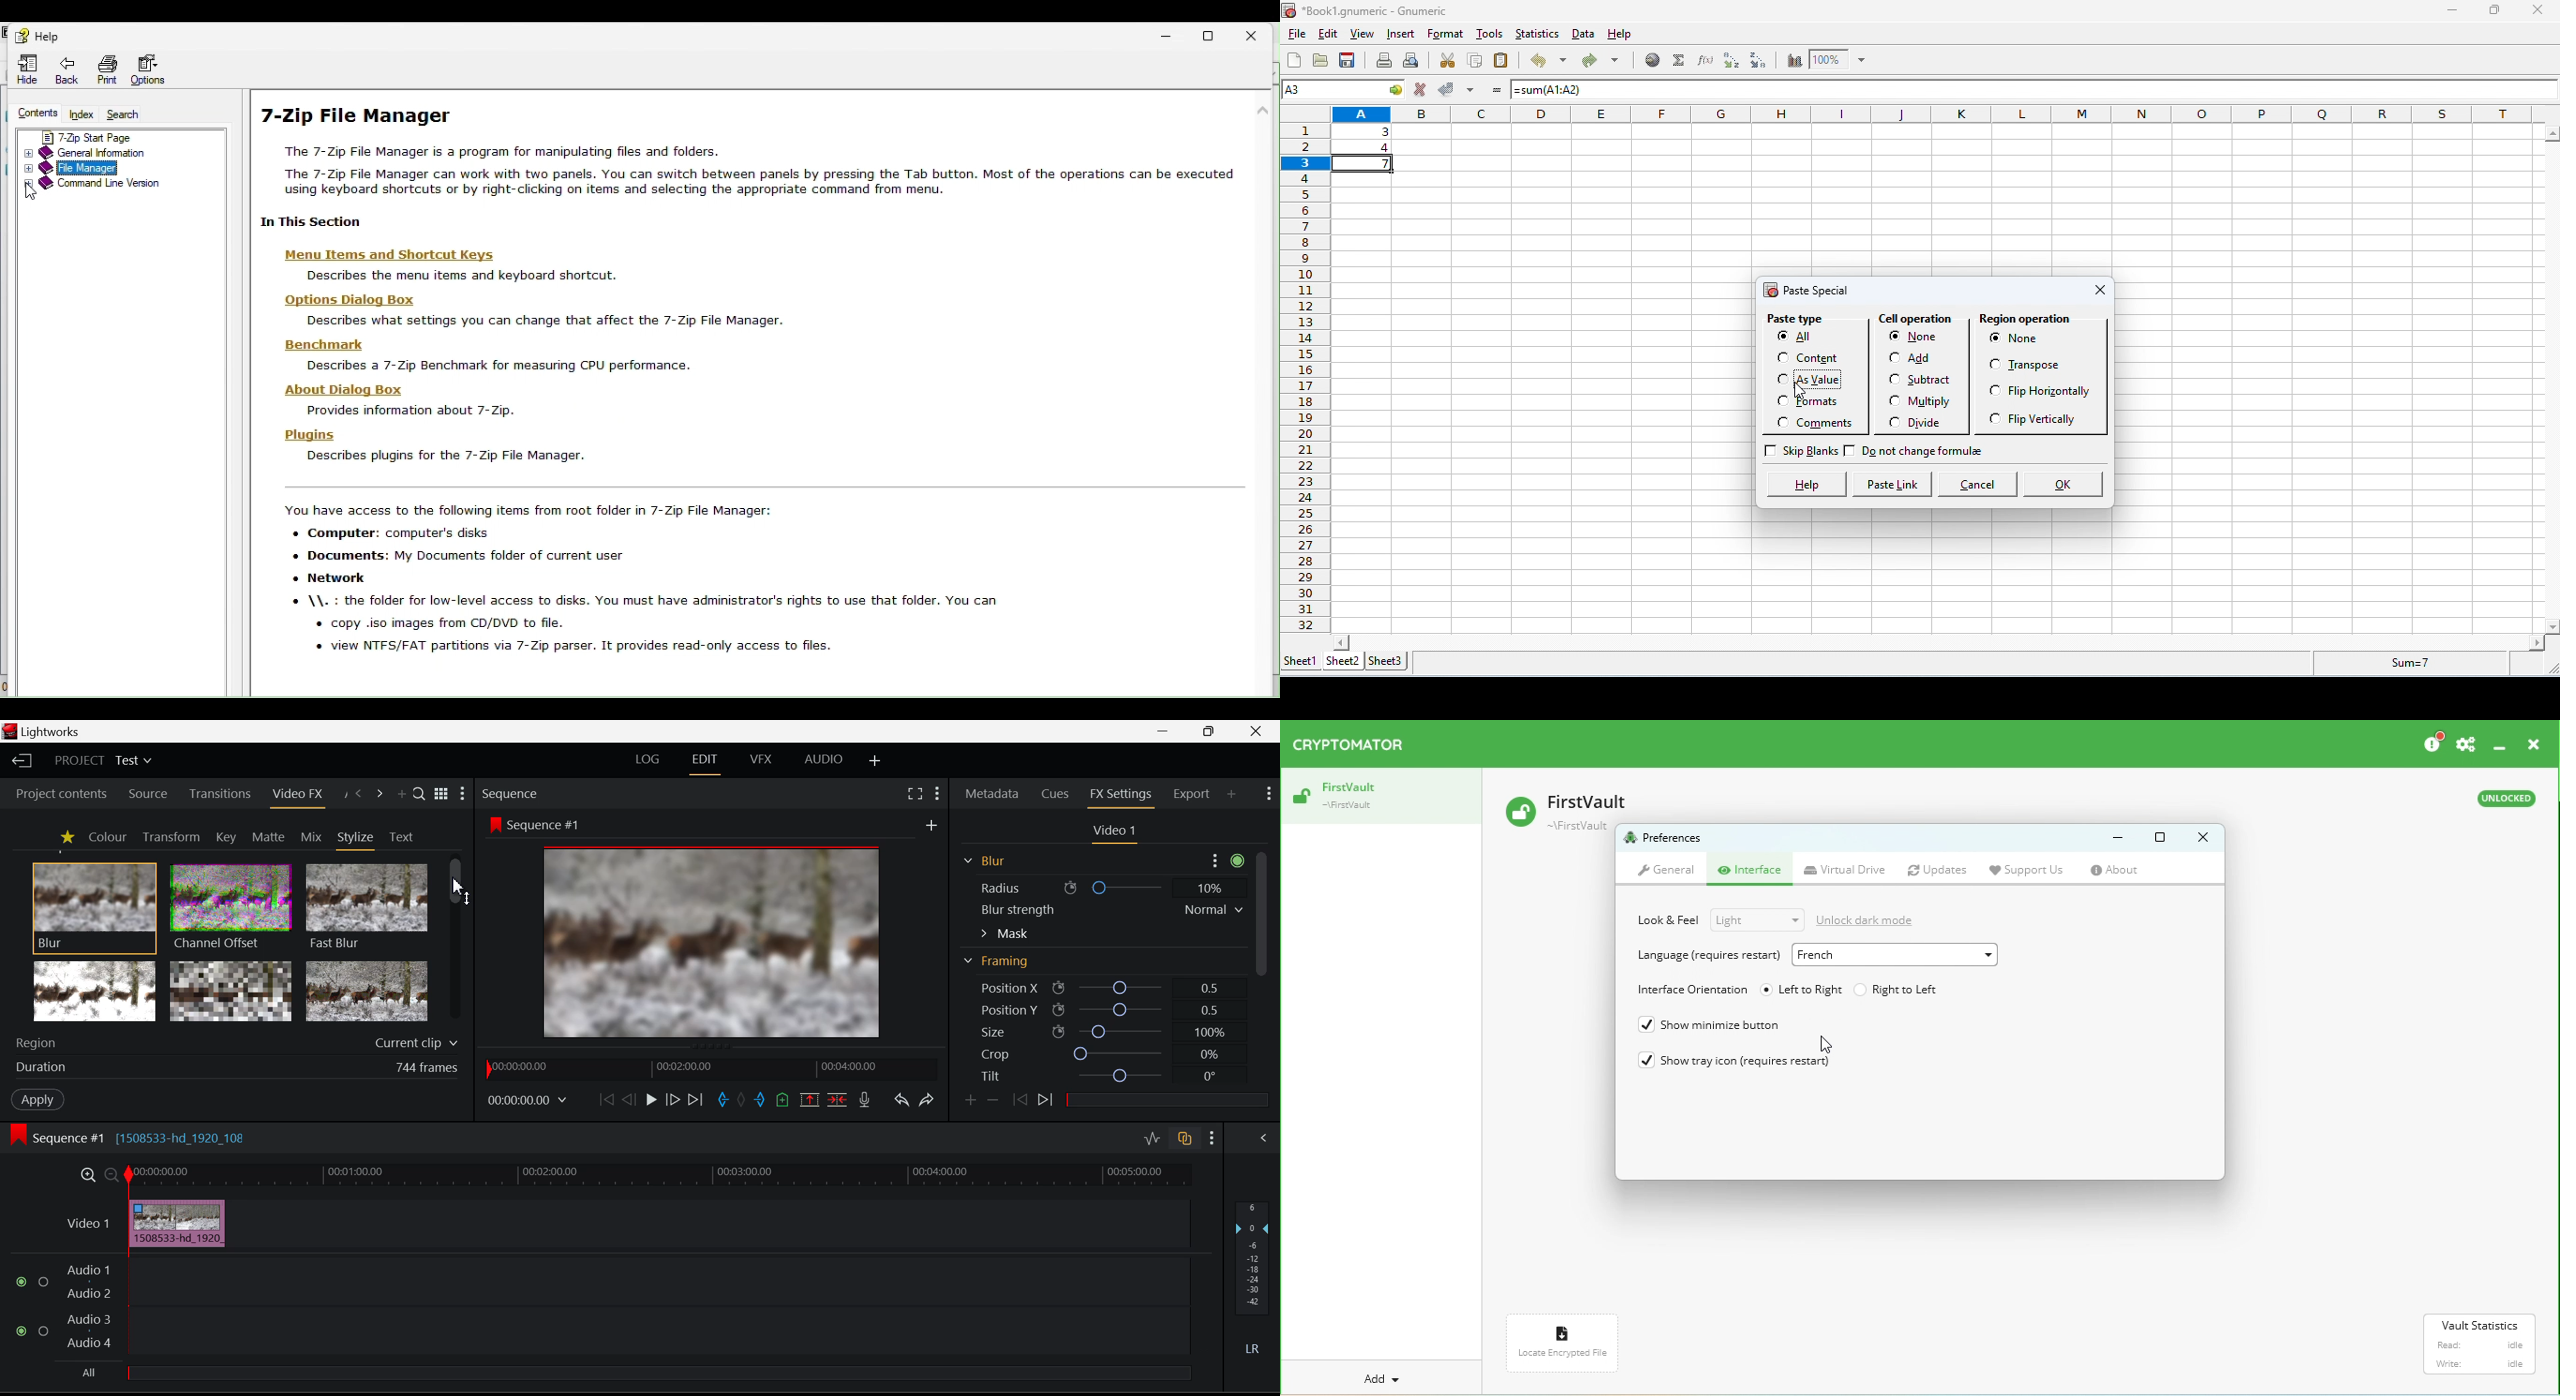 This screenshot has width=2576, height=1400. What do you see at coordinates (301, 795) in the screenshot?
I see `Video FX Panel Open` at bounding box center [301, 795].